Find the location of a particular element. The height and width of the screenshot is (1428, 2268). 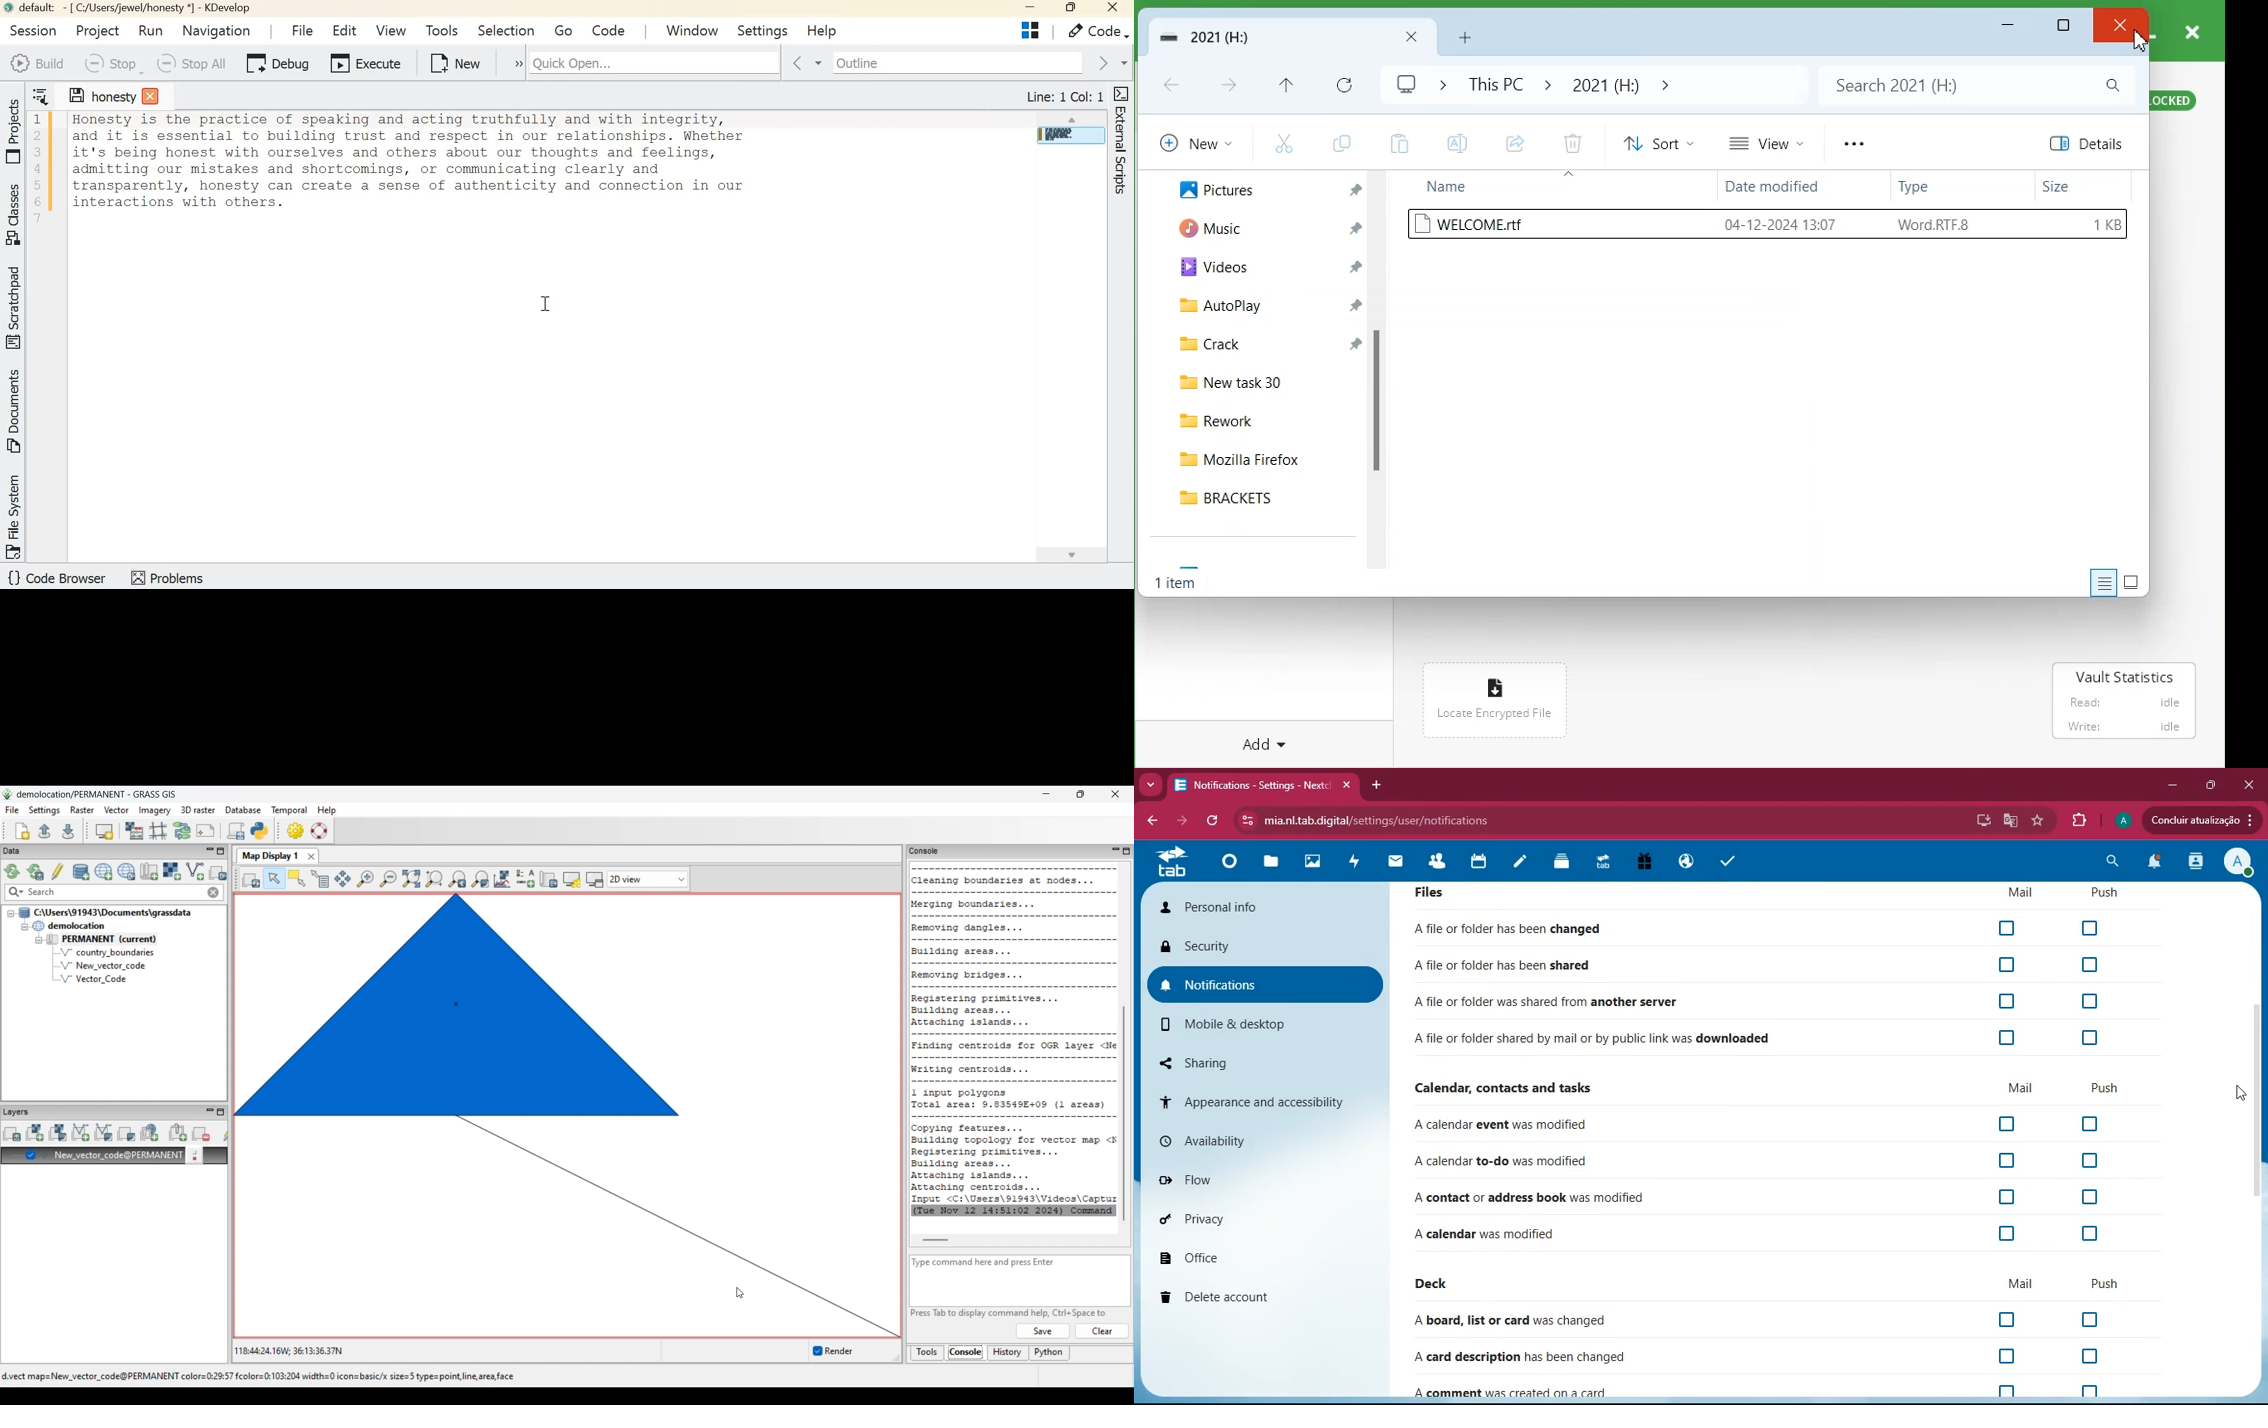

tab is located at coordinates (1606, 864).